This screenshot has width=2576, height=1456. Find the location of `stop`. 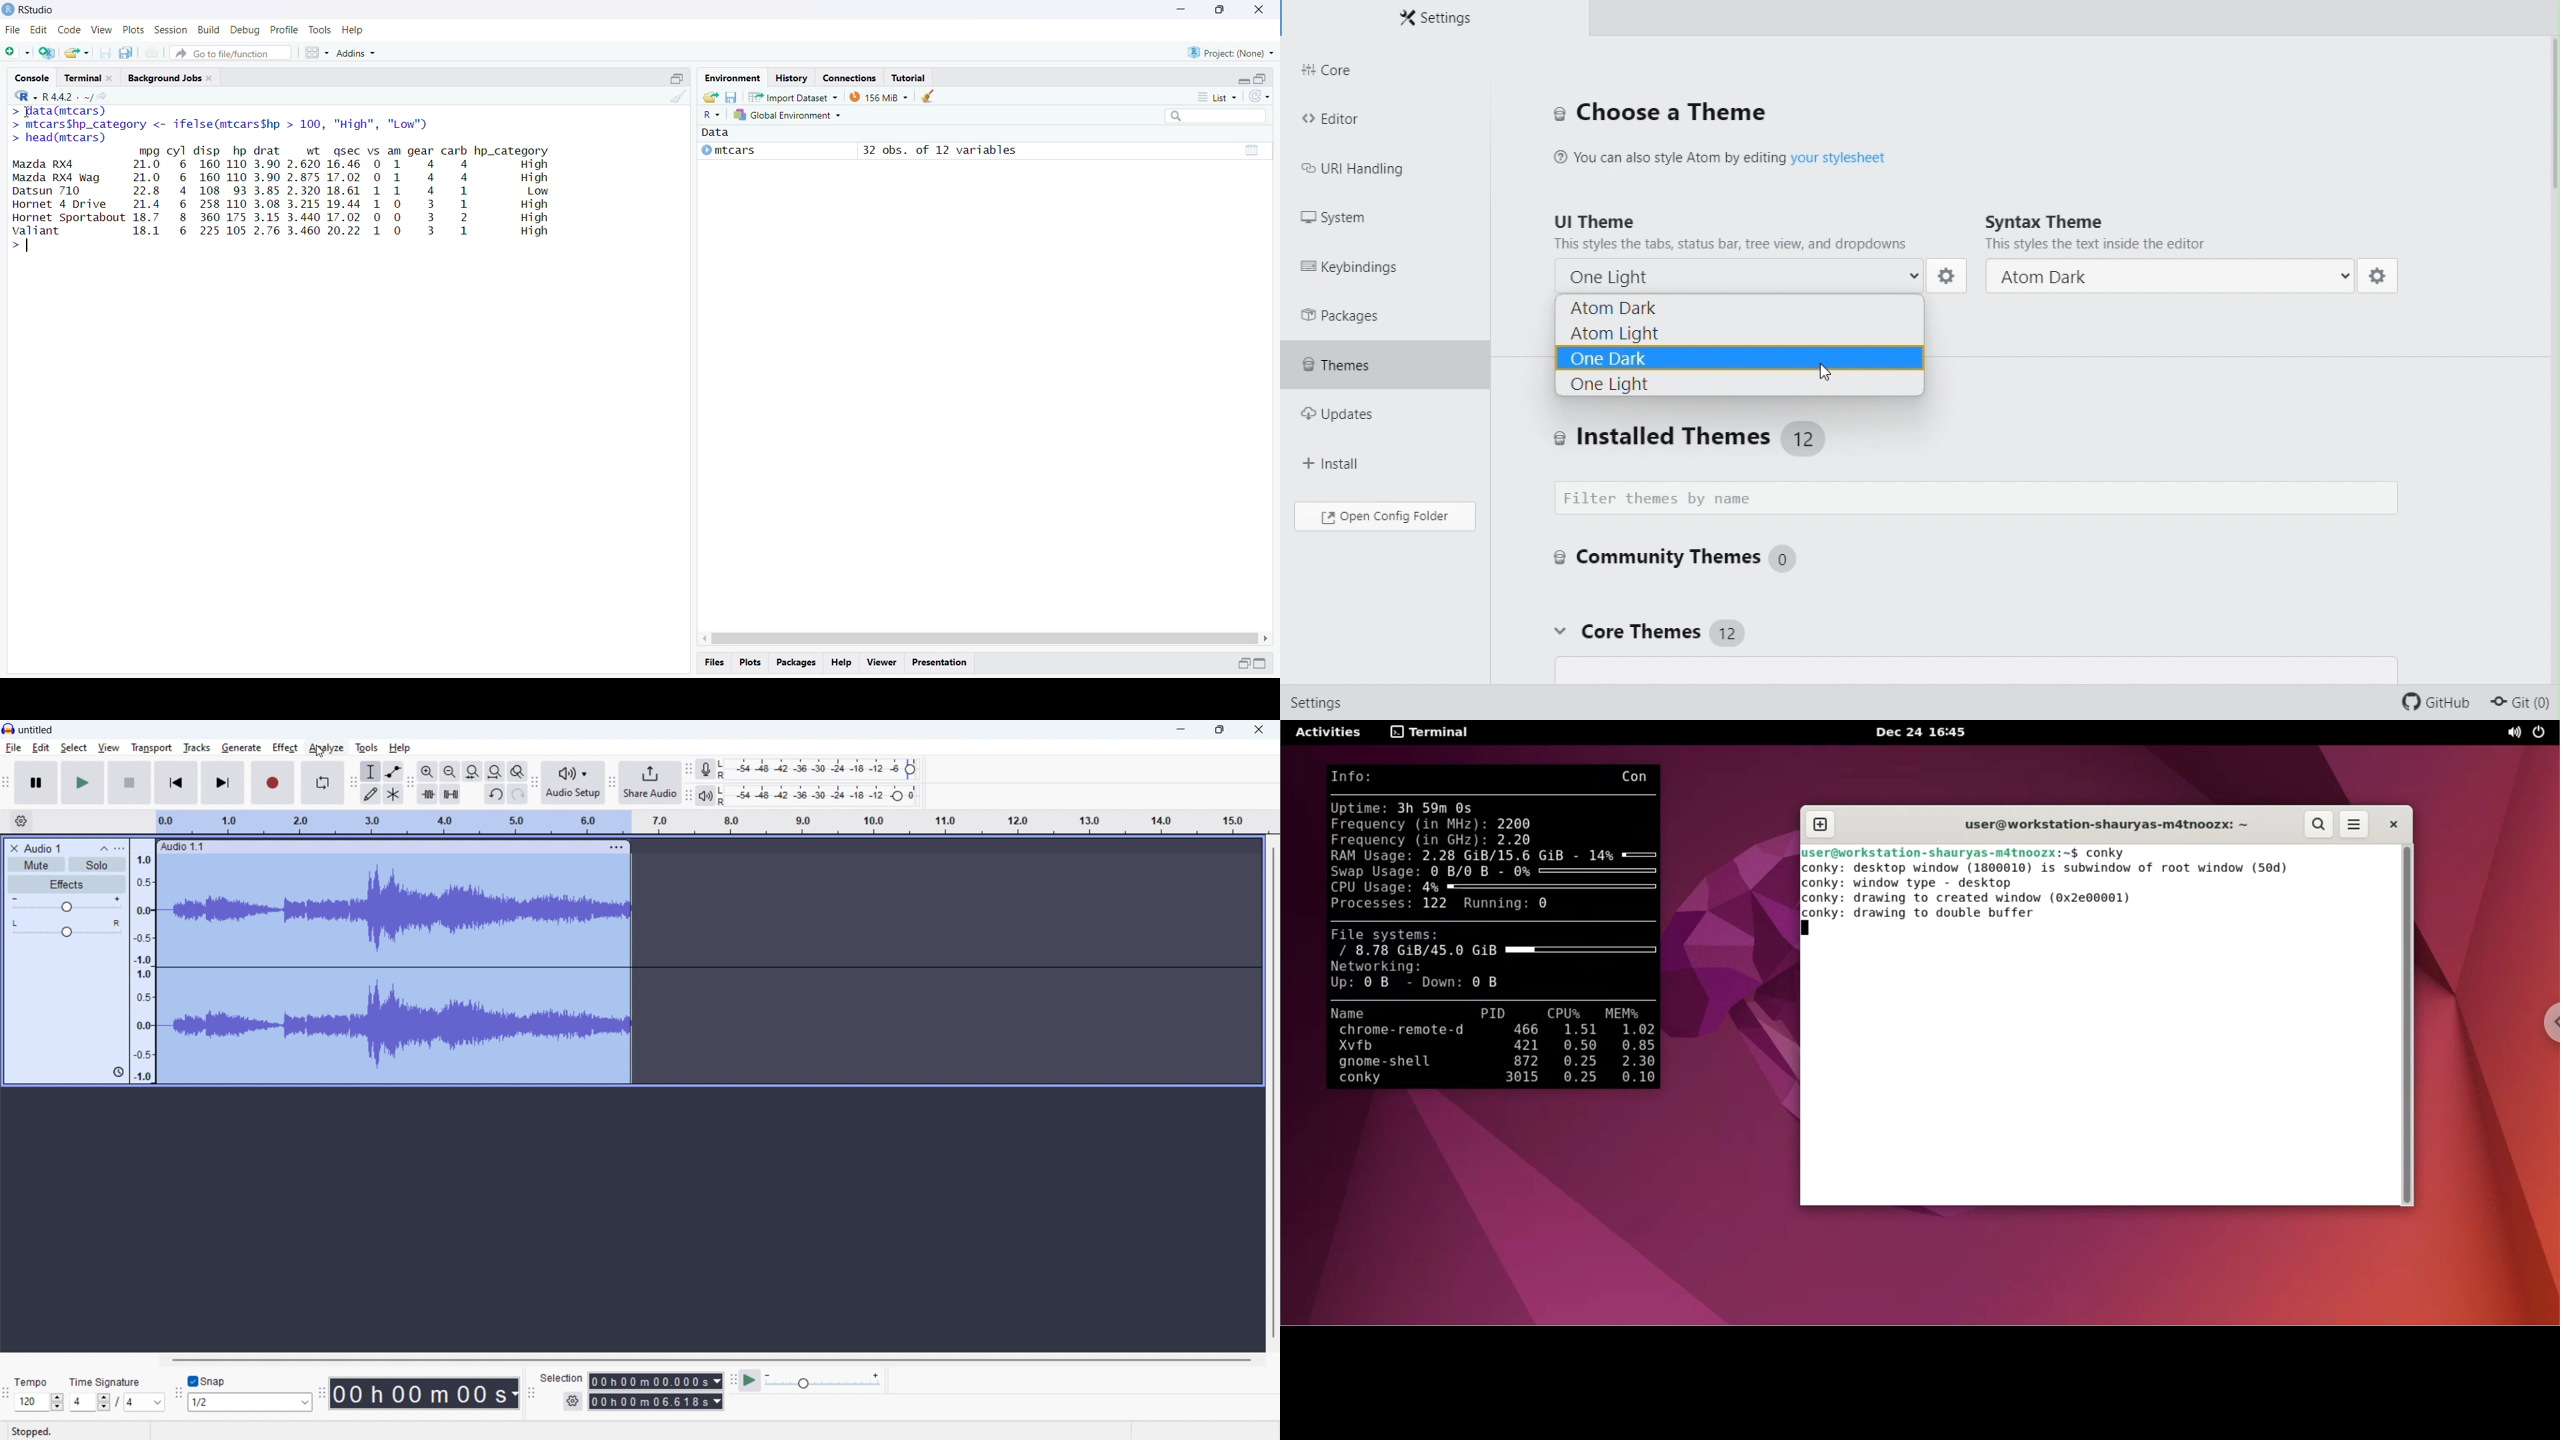

stop is located at coordinates (129, 783).